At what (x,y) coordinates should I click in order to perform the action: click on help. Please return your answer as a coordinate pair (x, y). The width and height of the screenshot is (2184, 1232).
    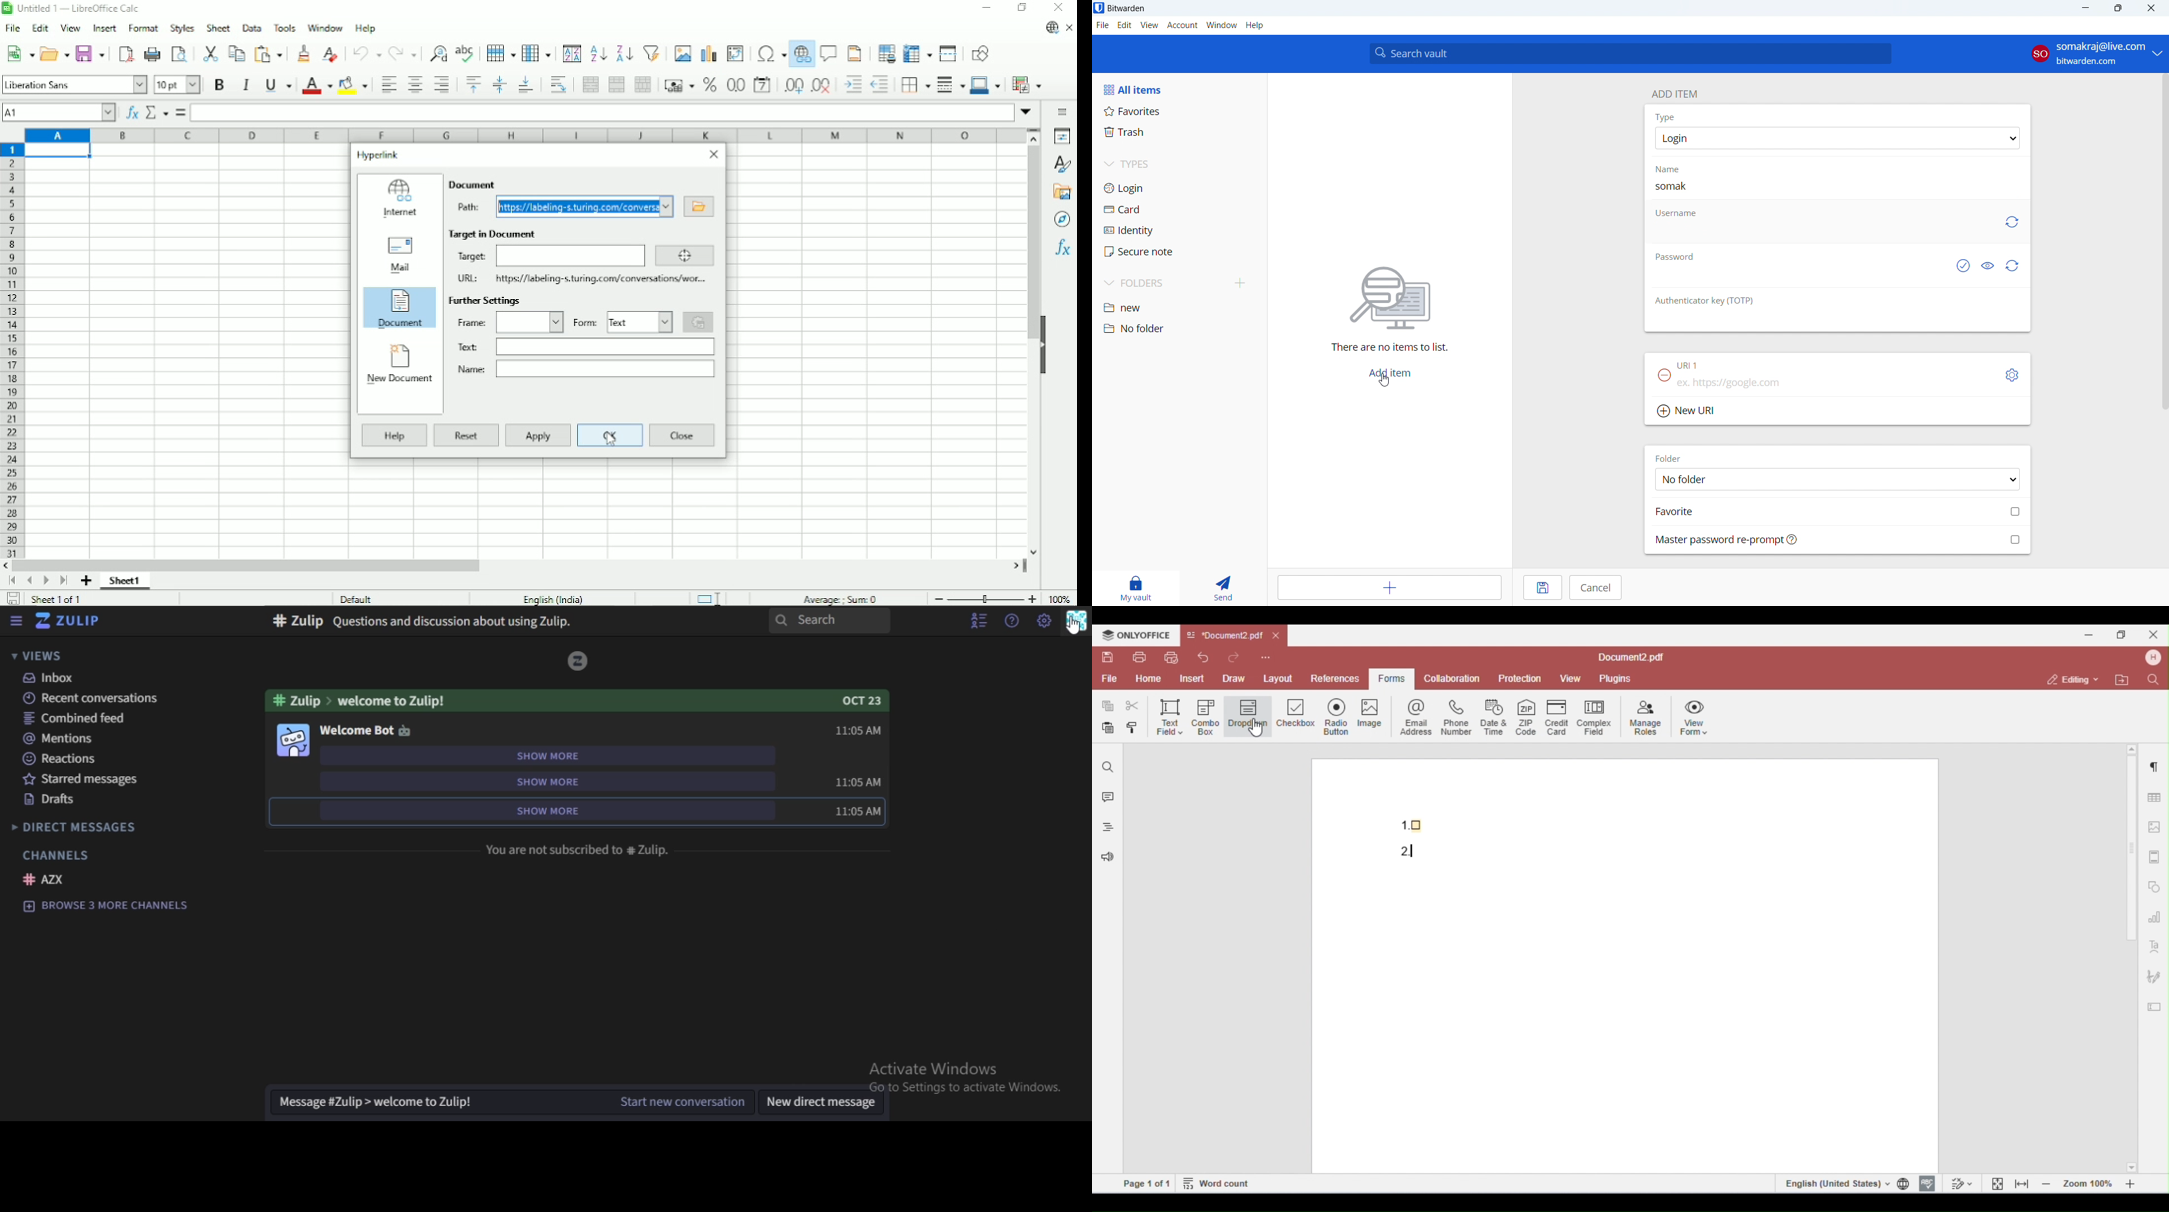
    Looking at the image, I should click on (1255, 25).